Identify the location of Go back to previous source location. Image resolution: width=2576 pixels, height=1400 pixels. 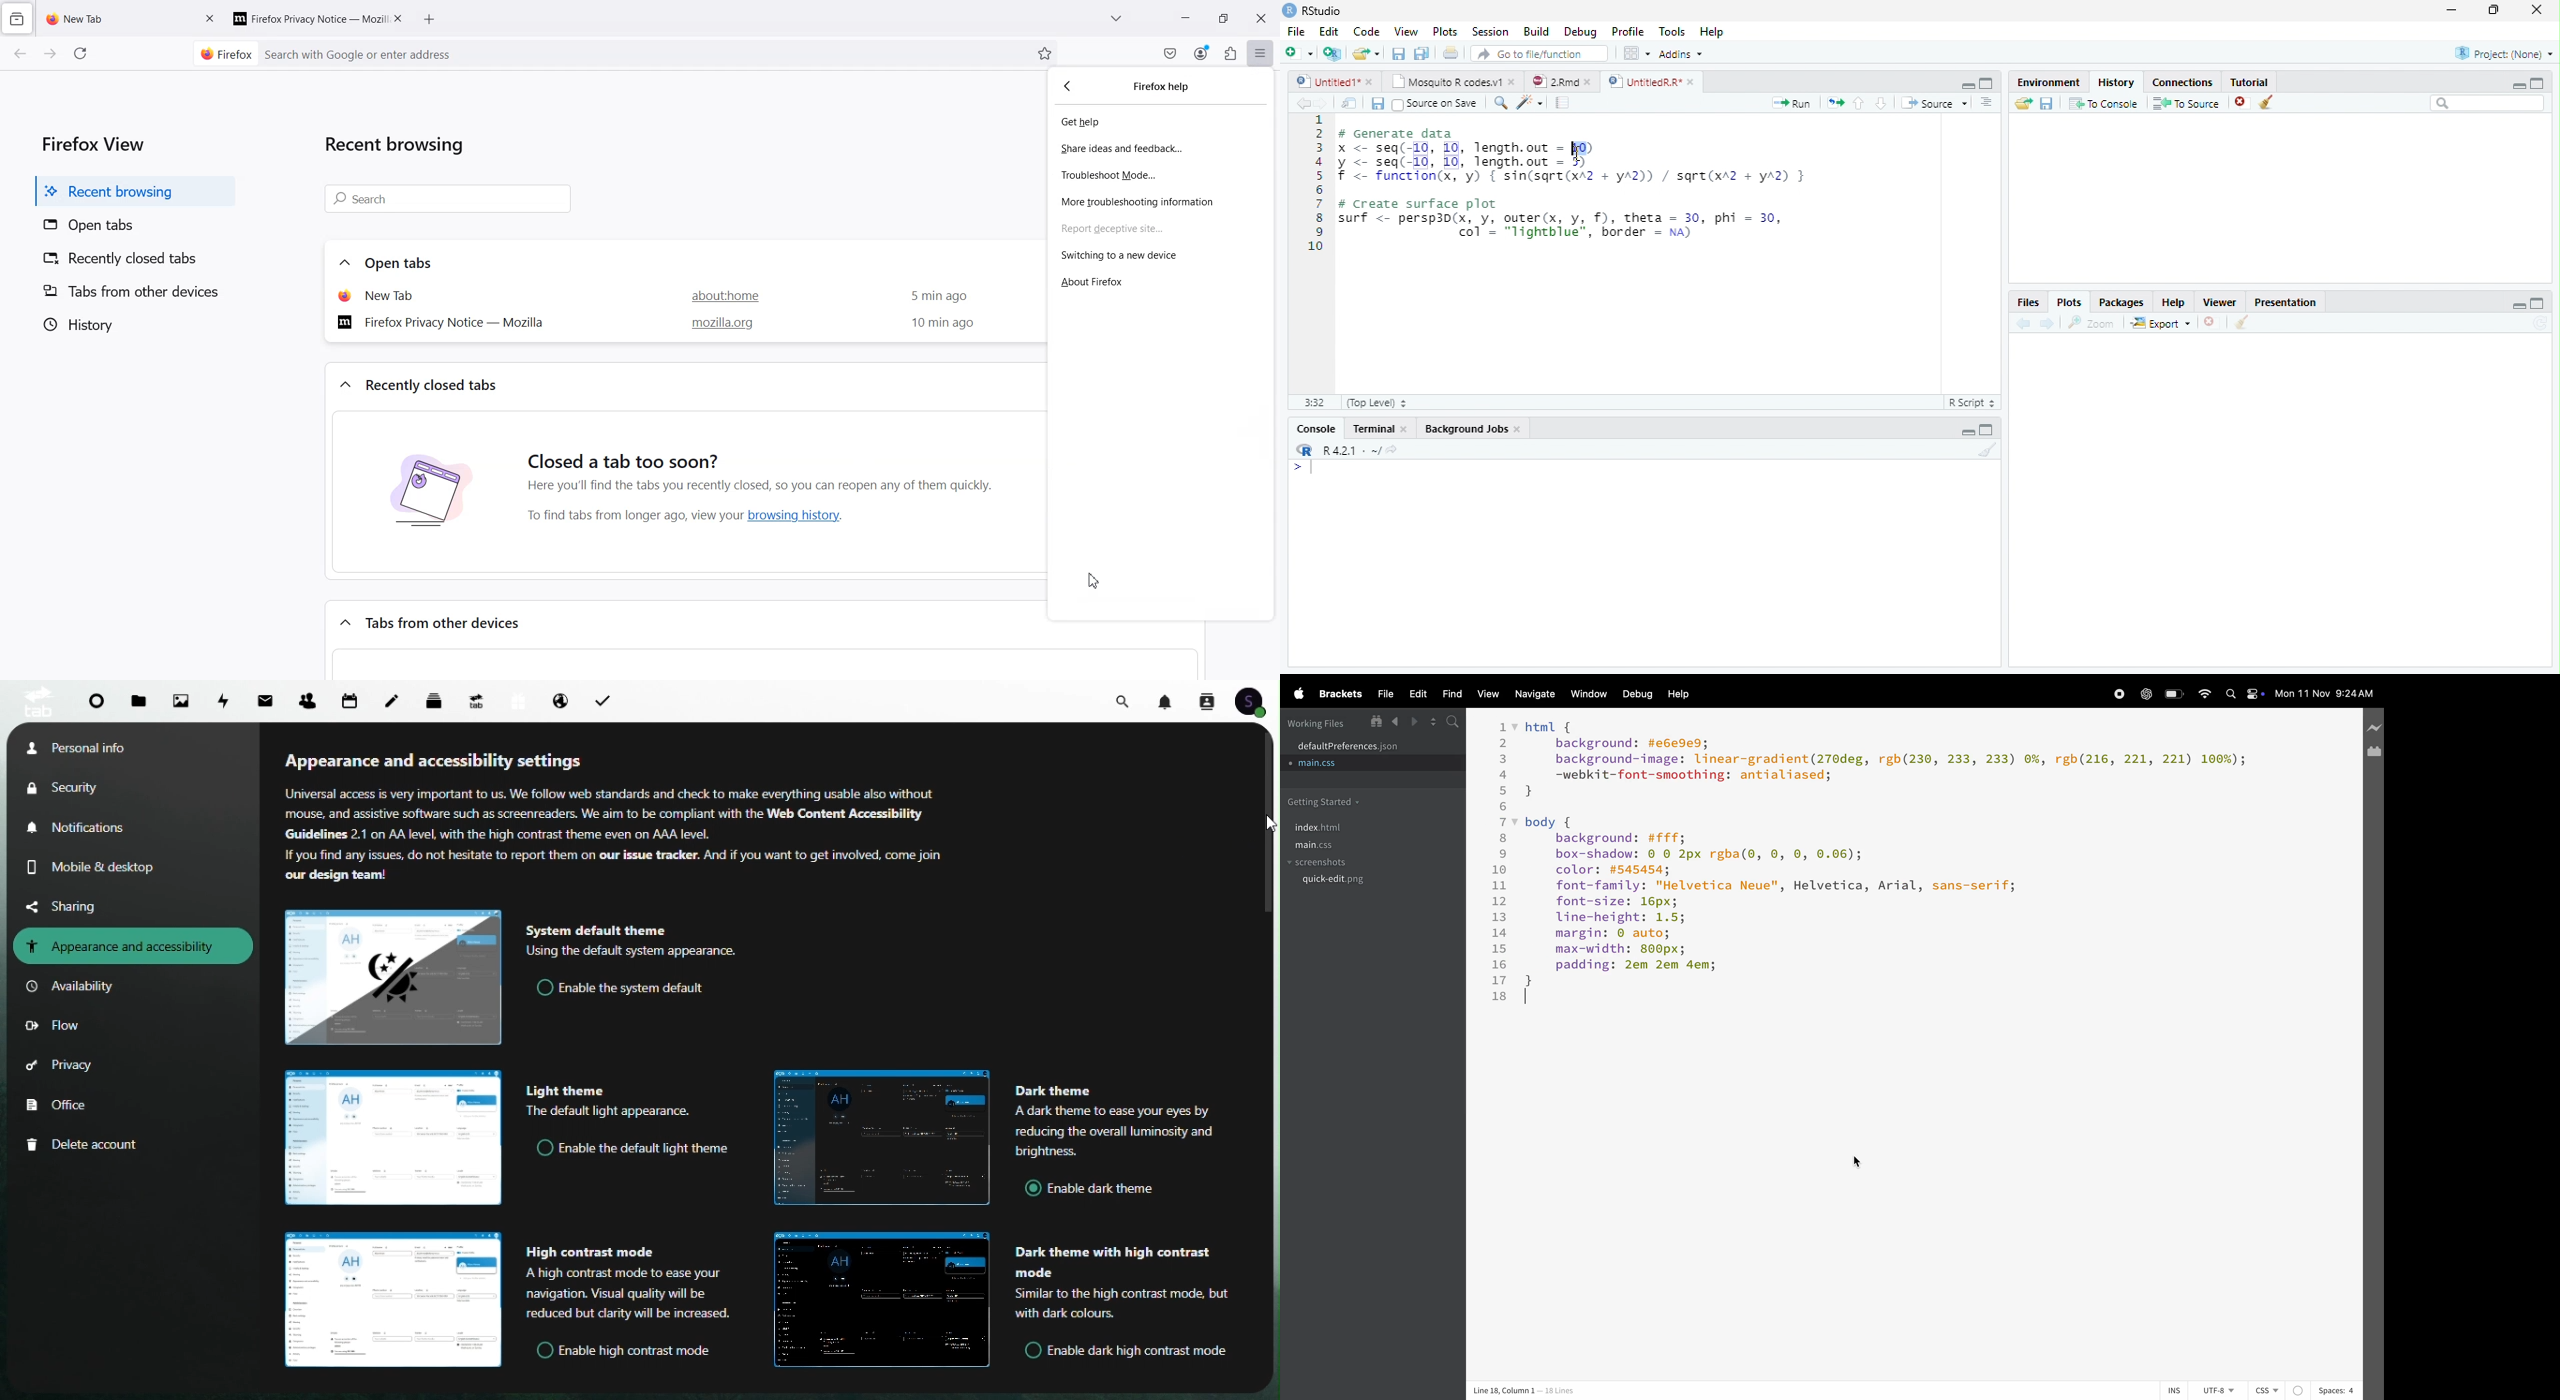
(1302, 103).